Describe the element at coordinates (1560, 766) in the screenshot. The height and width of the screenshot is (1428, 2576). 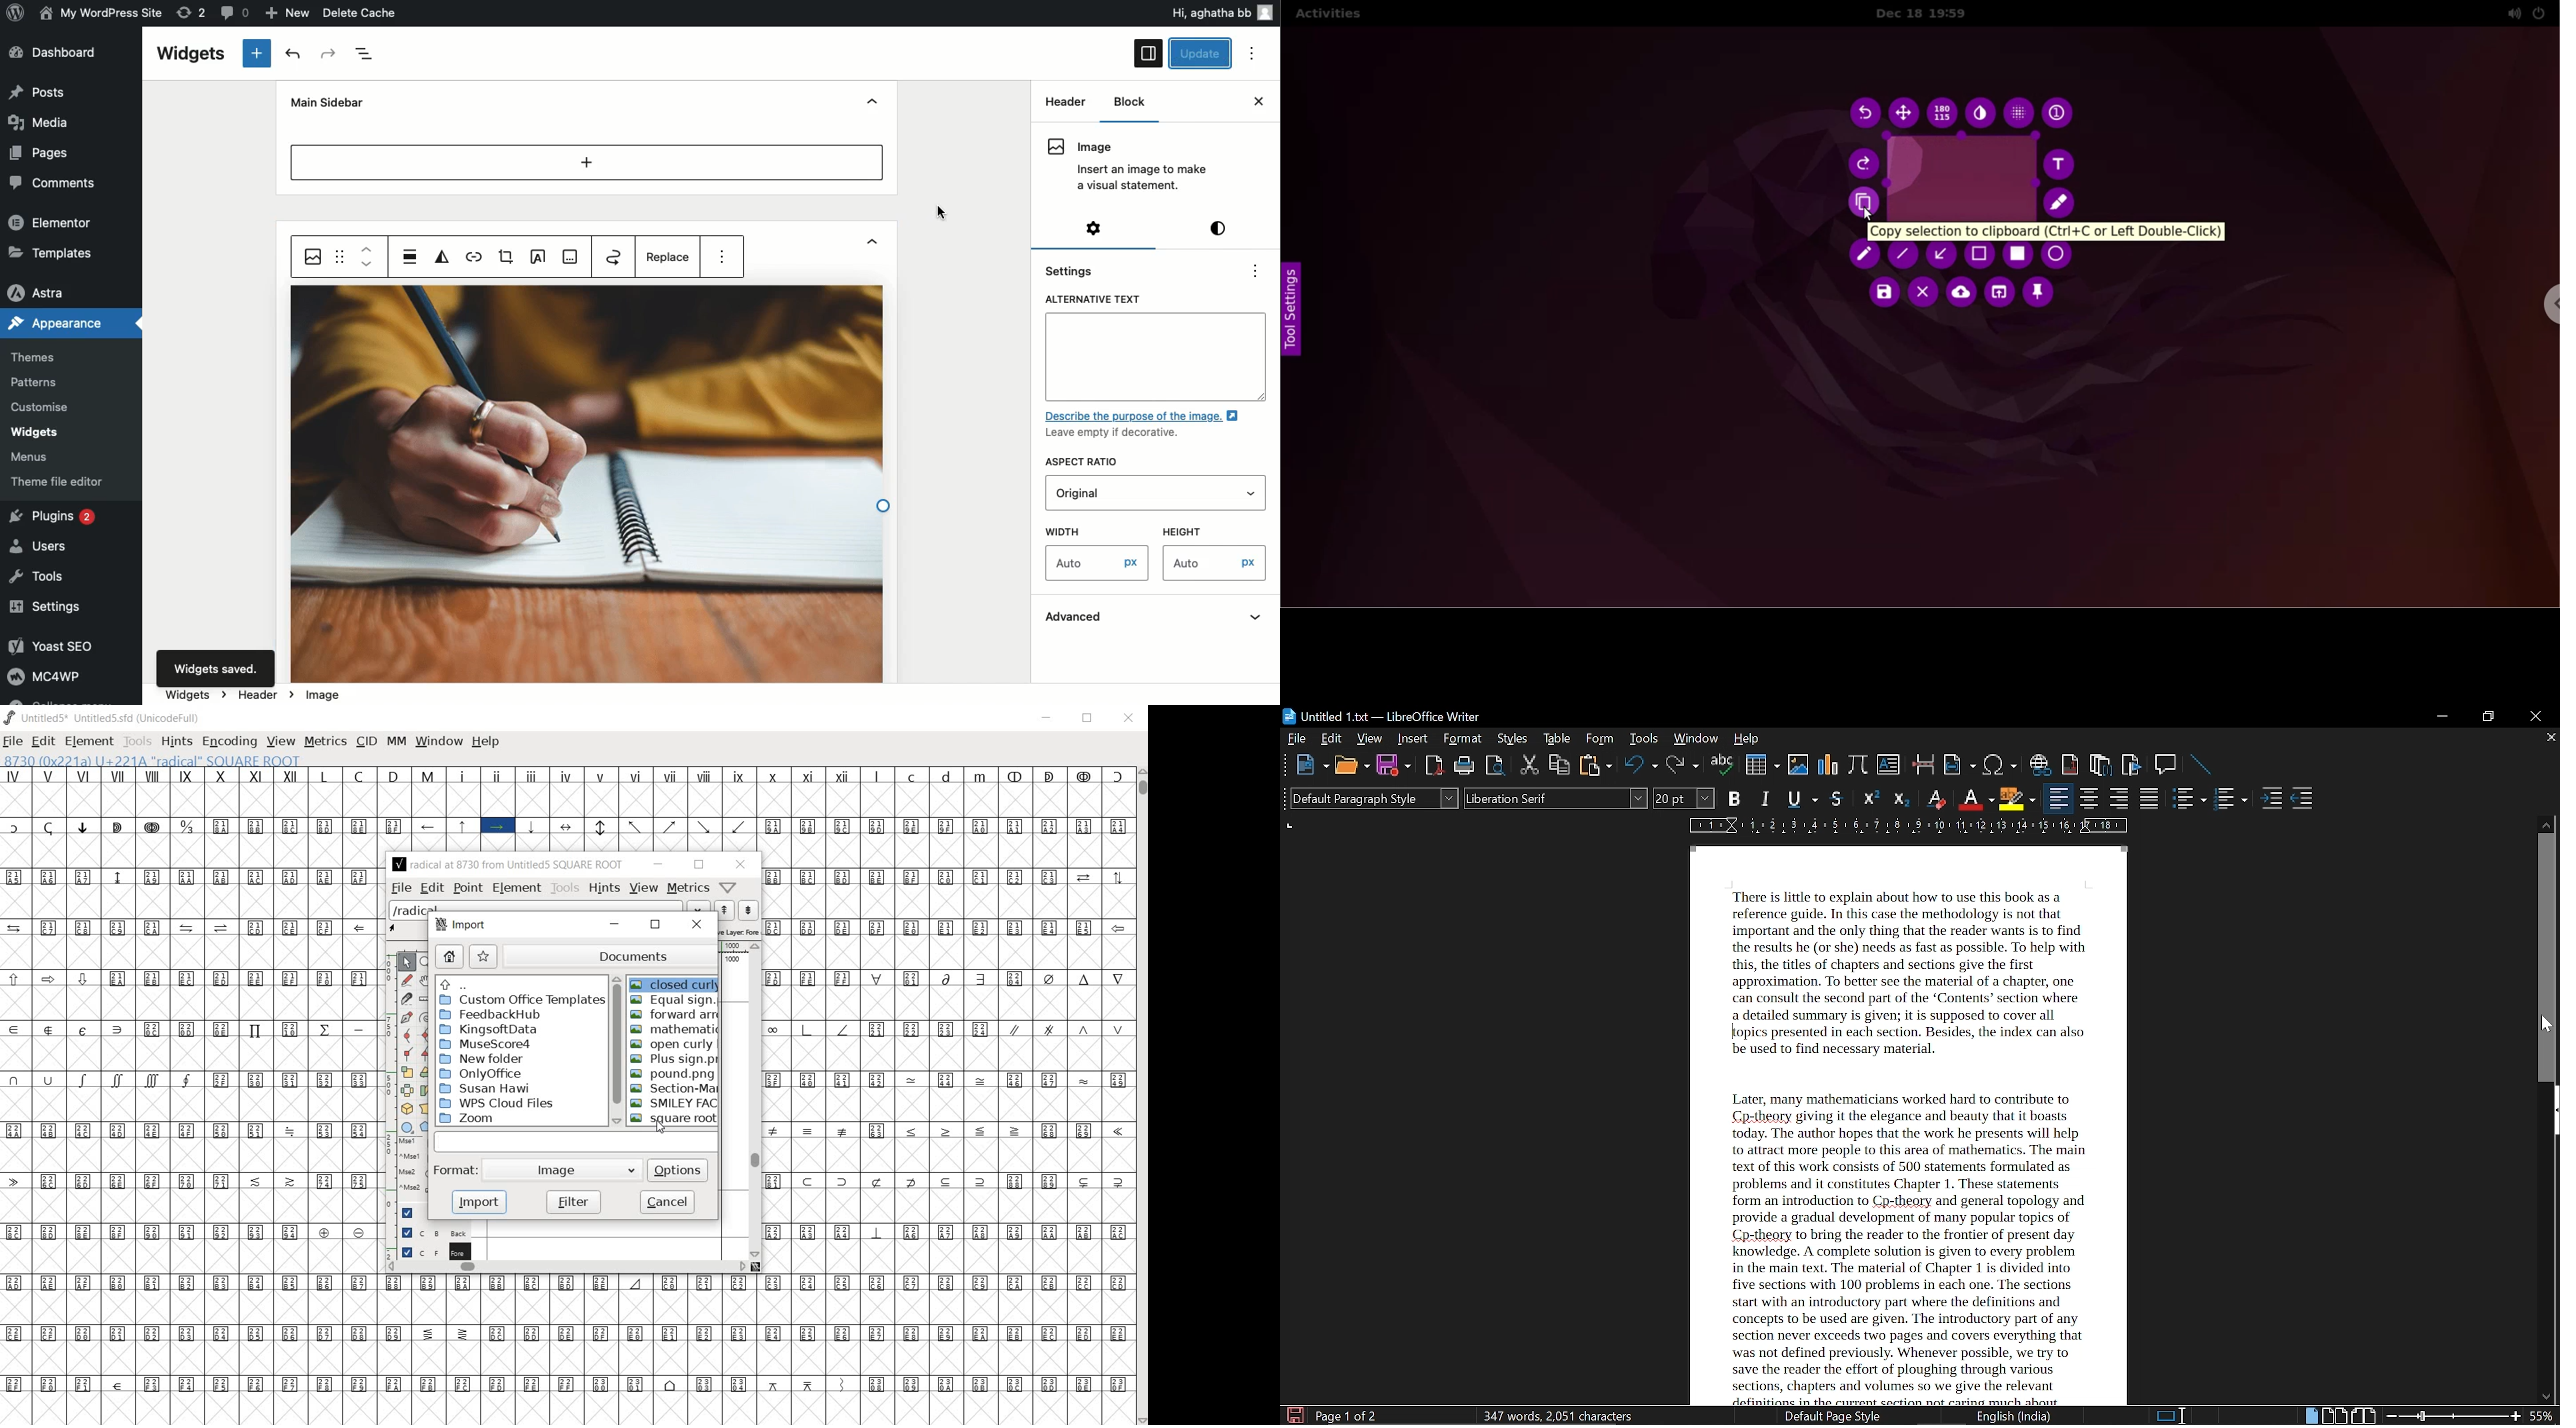
I see `copy` at that location.